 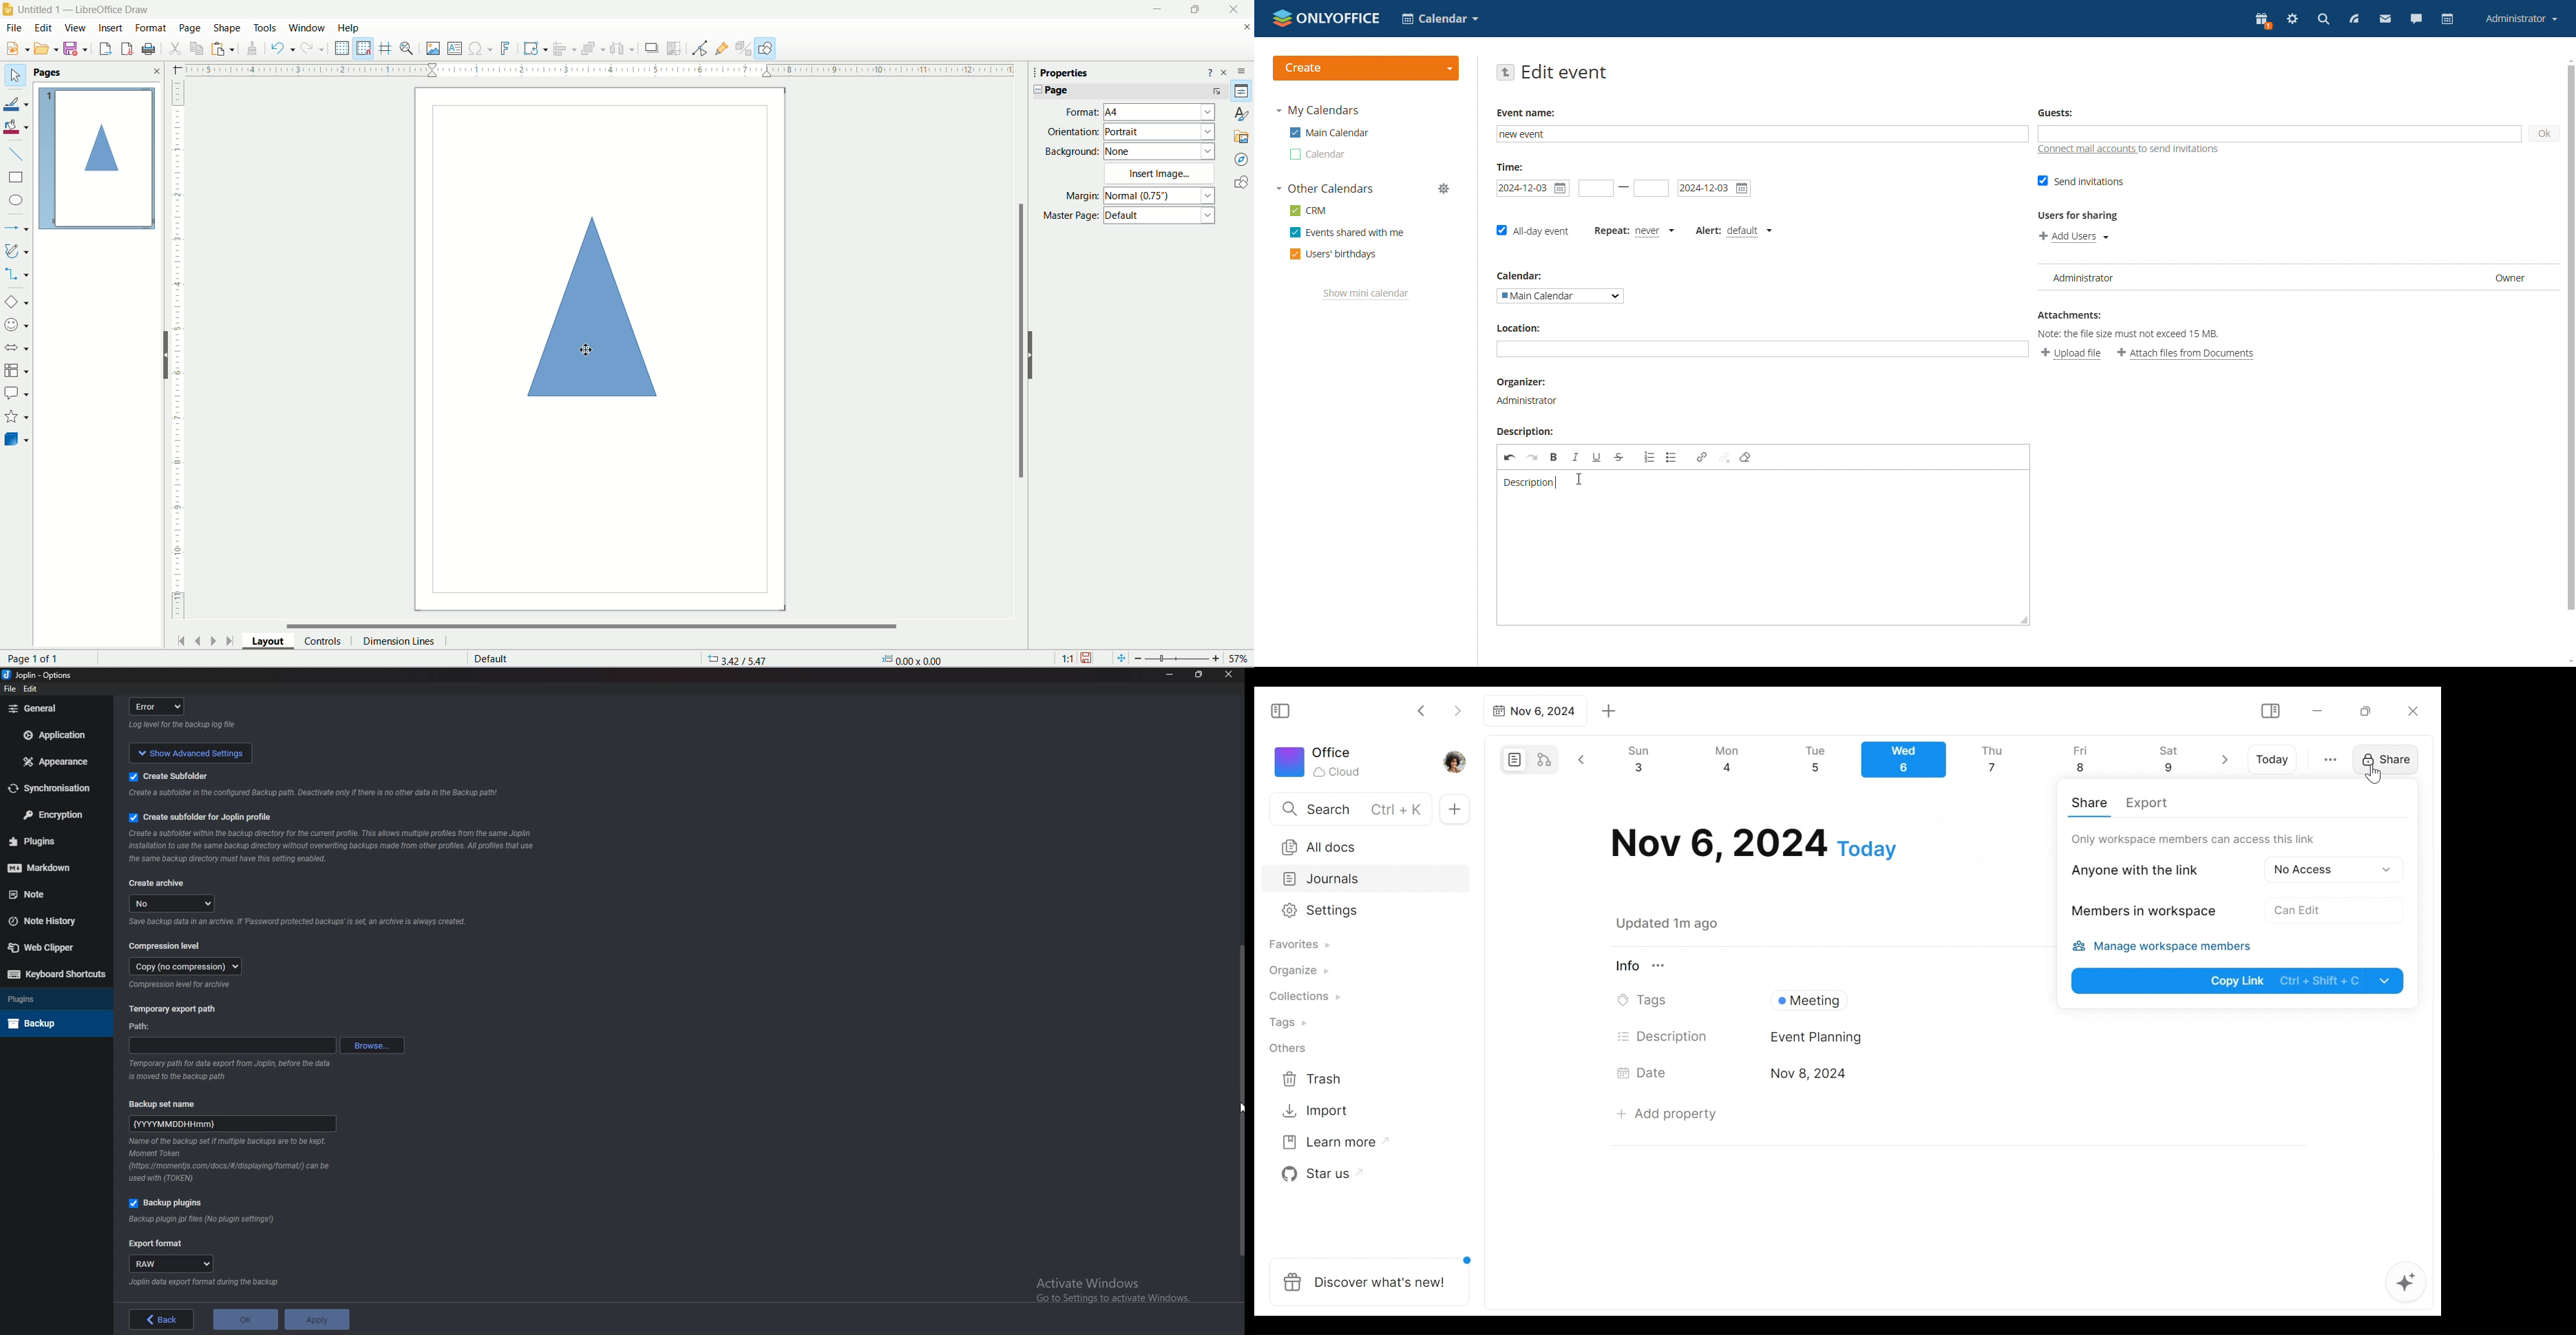 What do you see at coordinates (51, 921) in the screenshot?
I see `Note history` at bounding box center [51, 921].